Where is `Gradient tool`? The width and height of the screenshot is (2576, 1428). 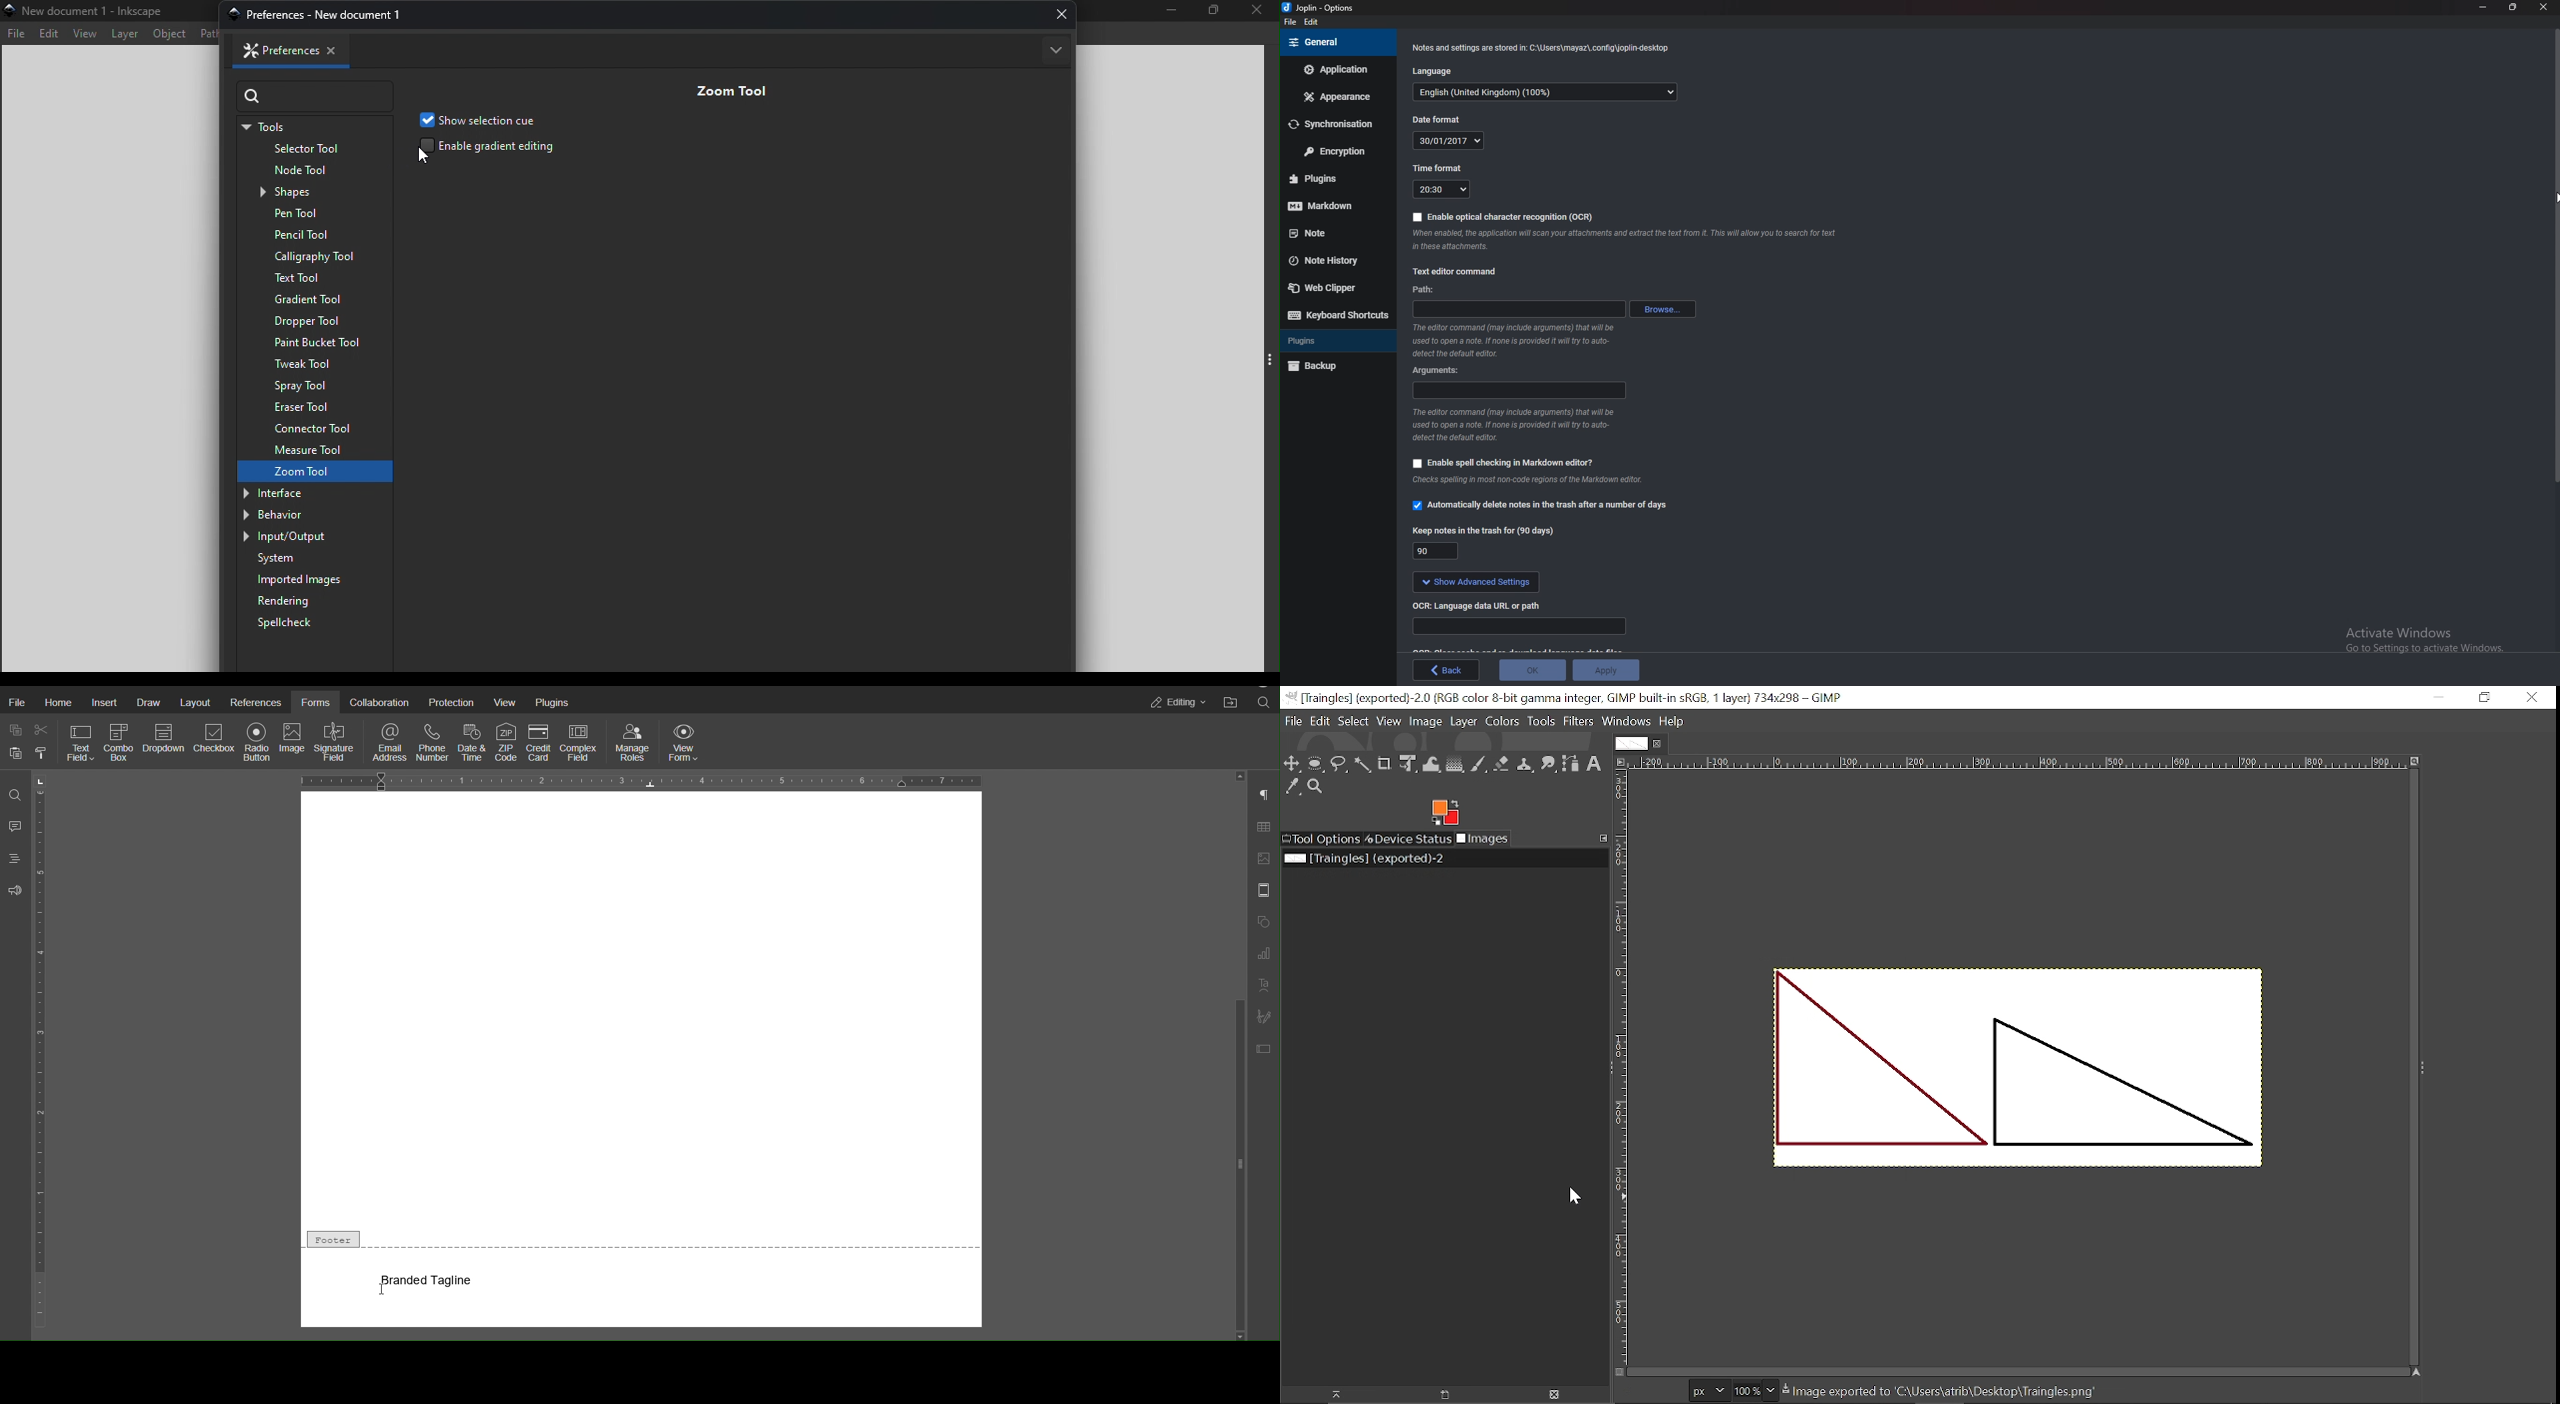
Gradient tool is located at coordinates (305, 301).